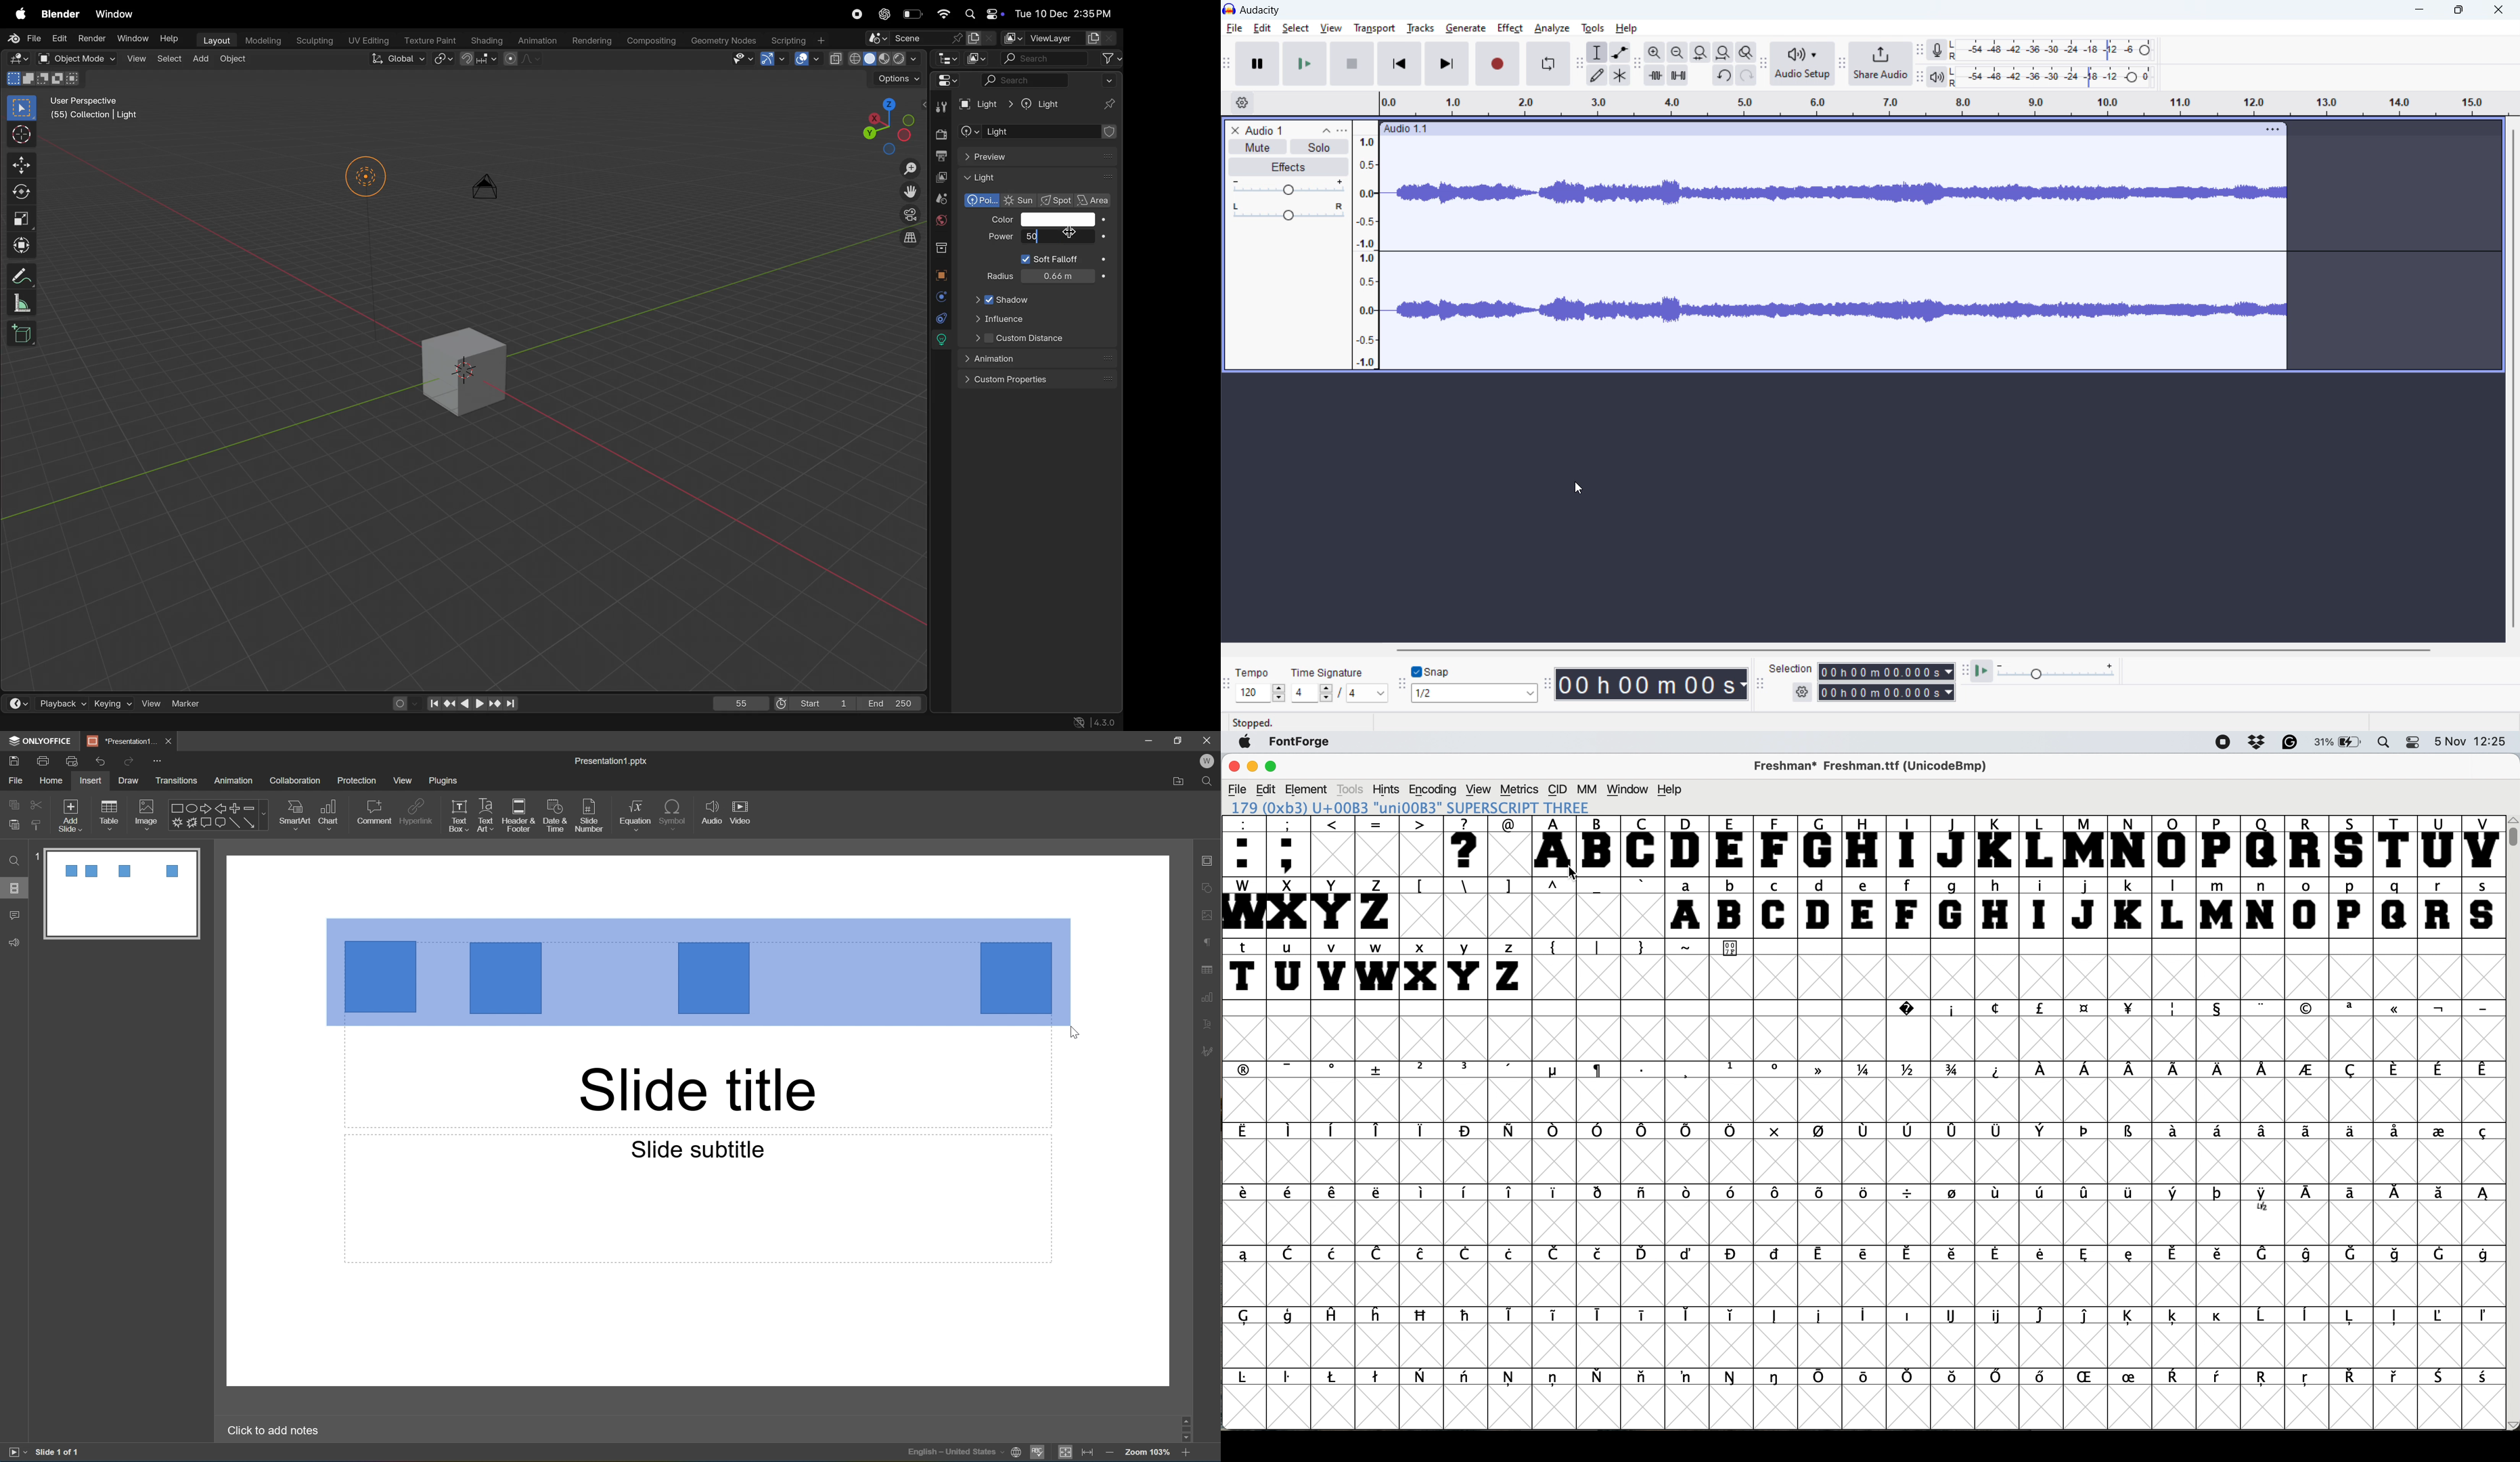  Describe the element at coordinates (1211, 888) in the screenshot. I see `shape settings` at that location.